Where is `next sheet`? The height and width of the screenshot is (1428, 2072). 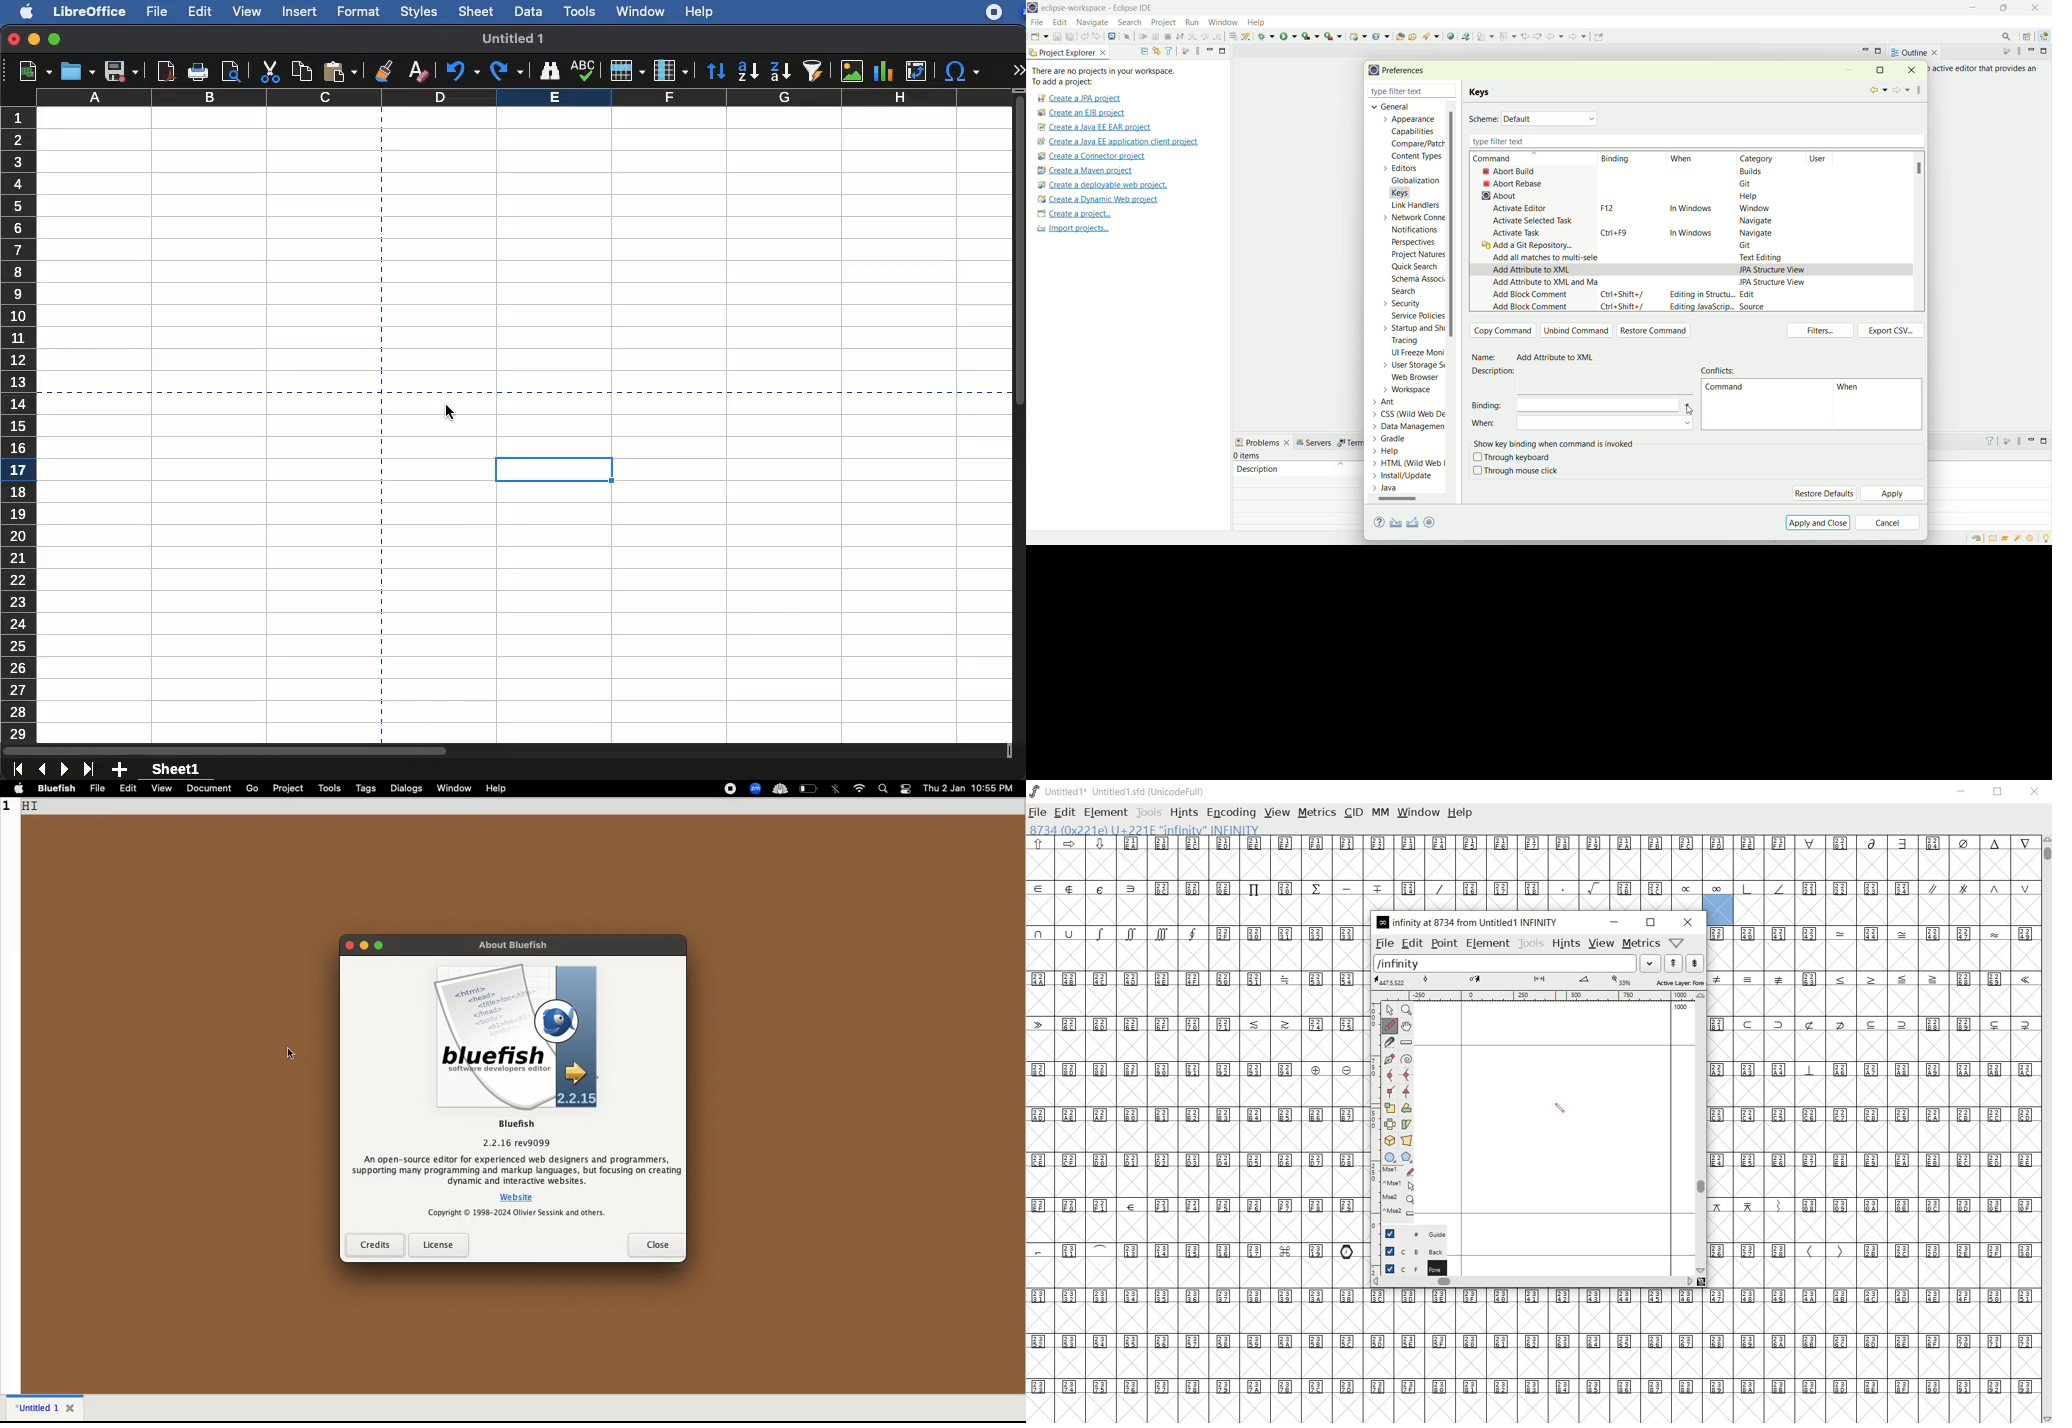
next sheet is located at coordinates (66, 770).